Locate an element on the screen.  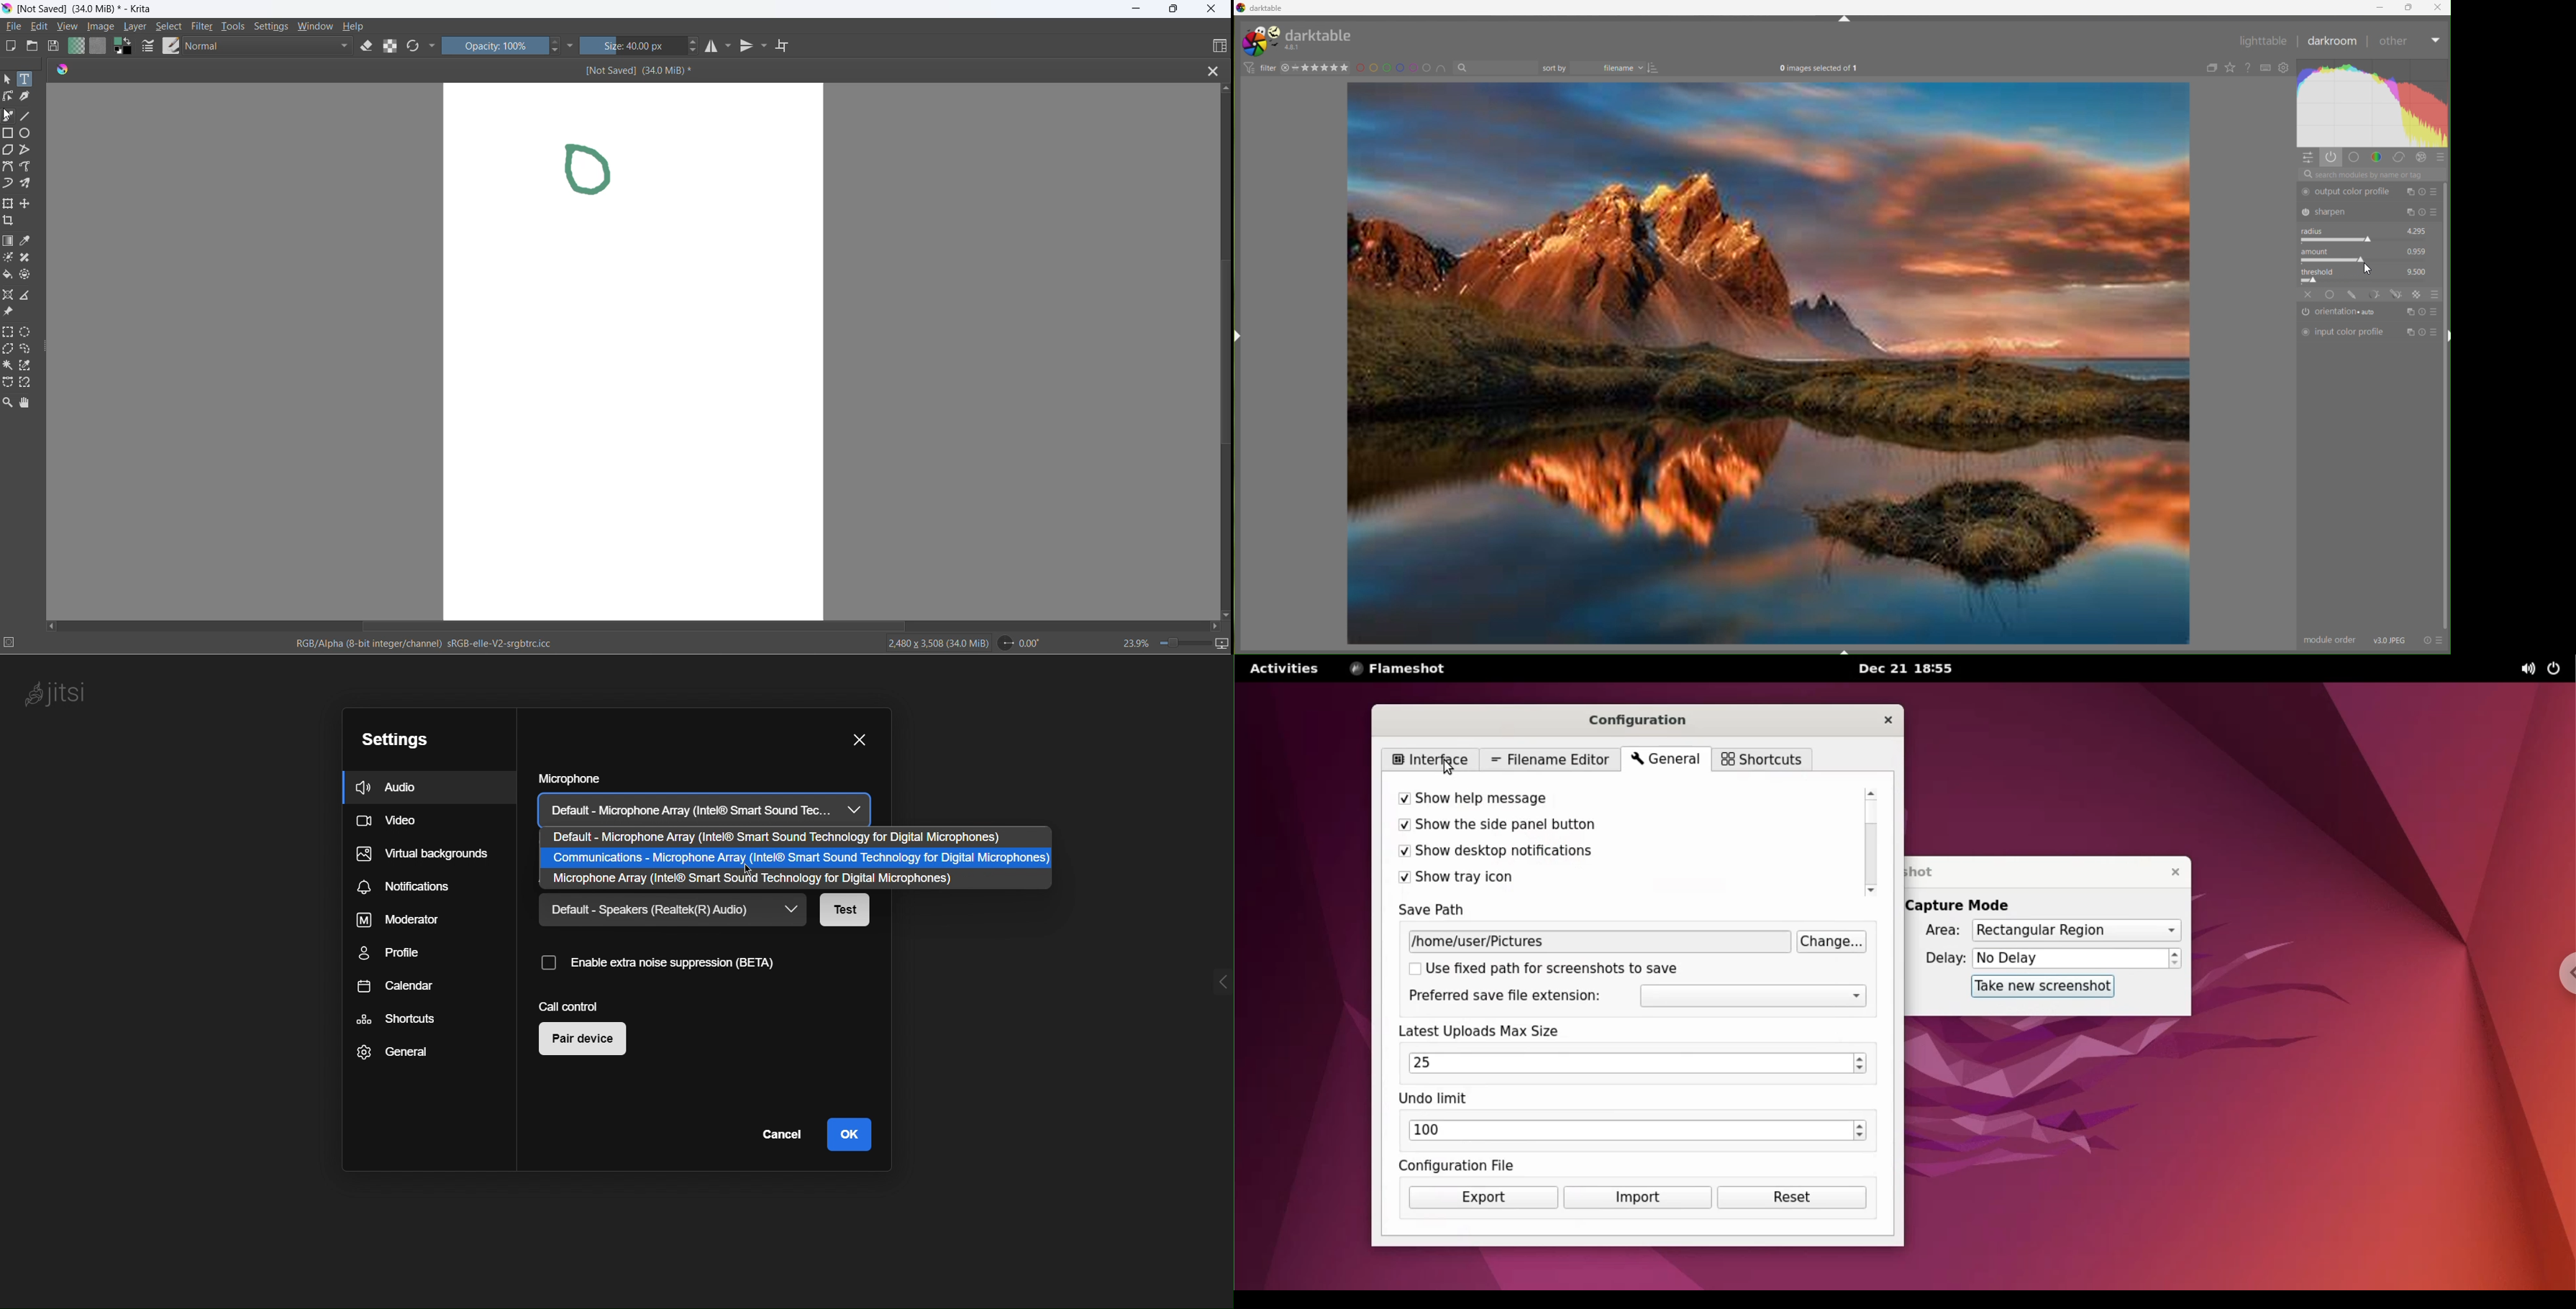
selection setting is located at coordinates (10, 643).